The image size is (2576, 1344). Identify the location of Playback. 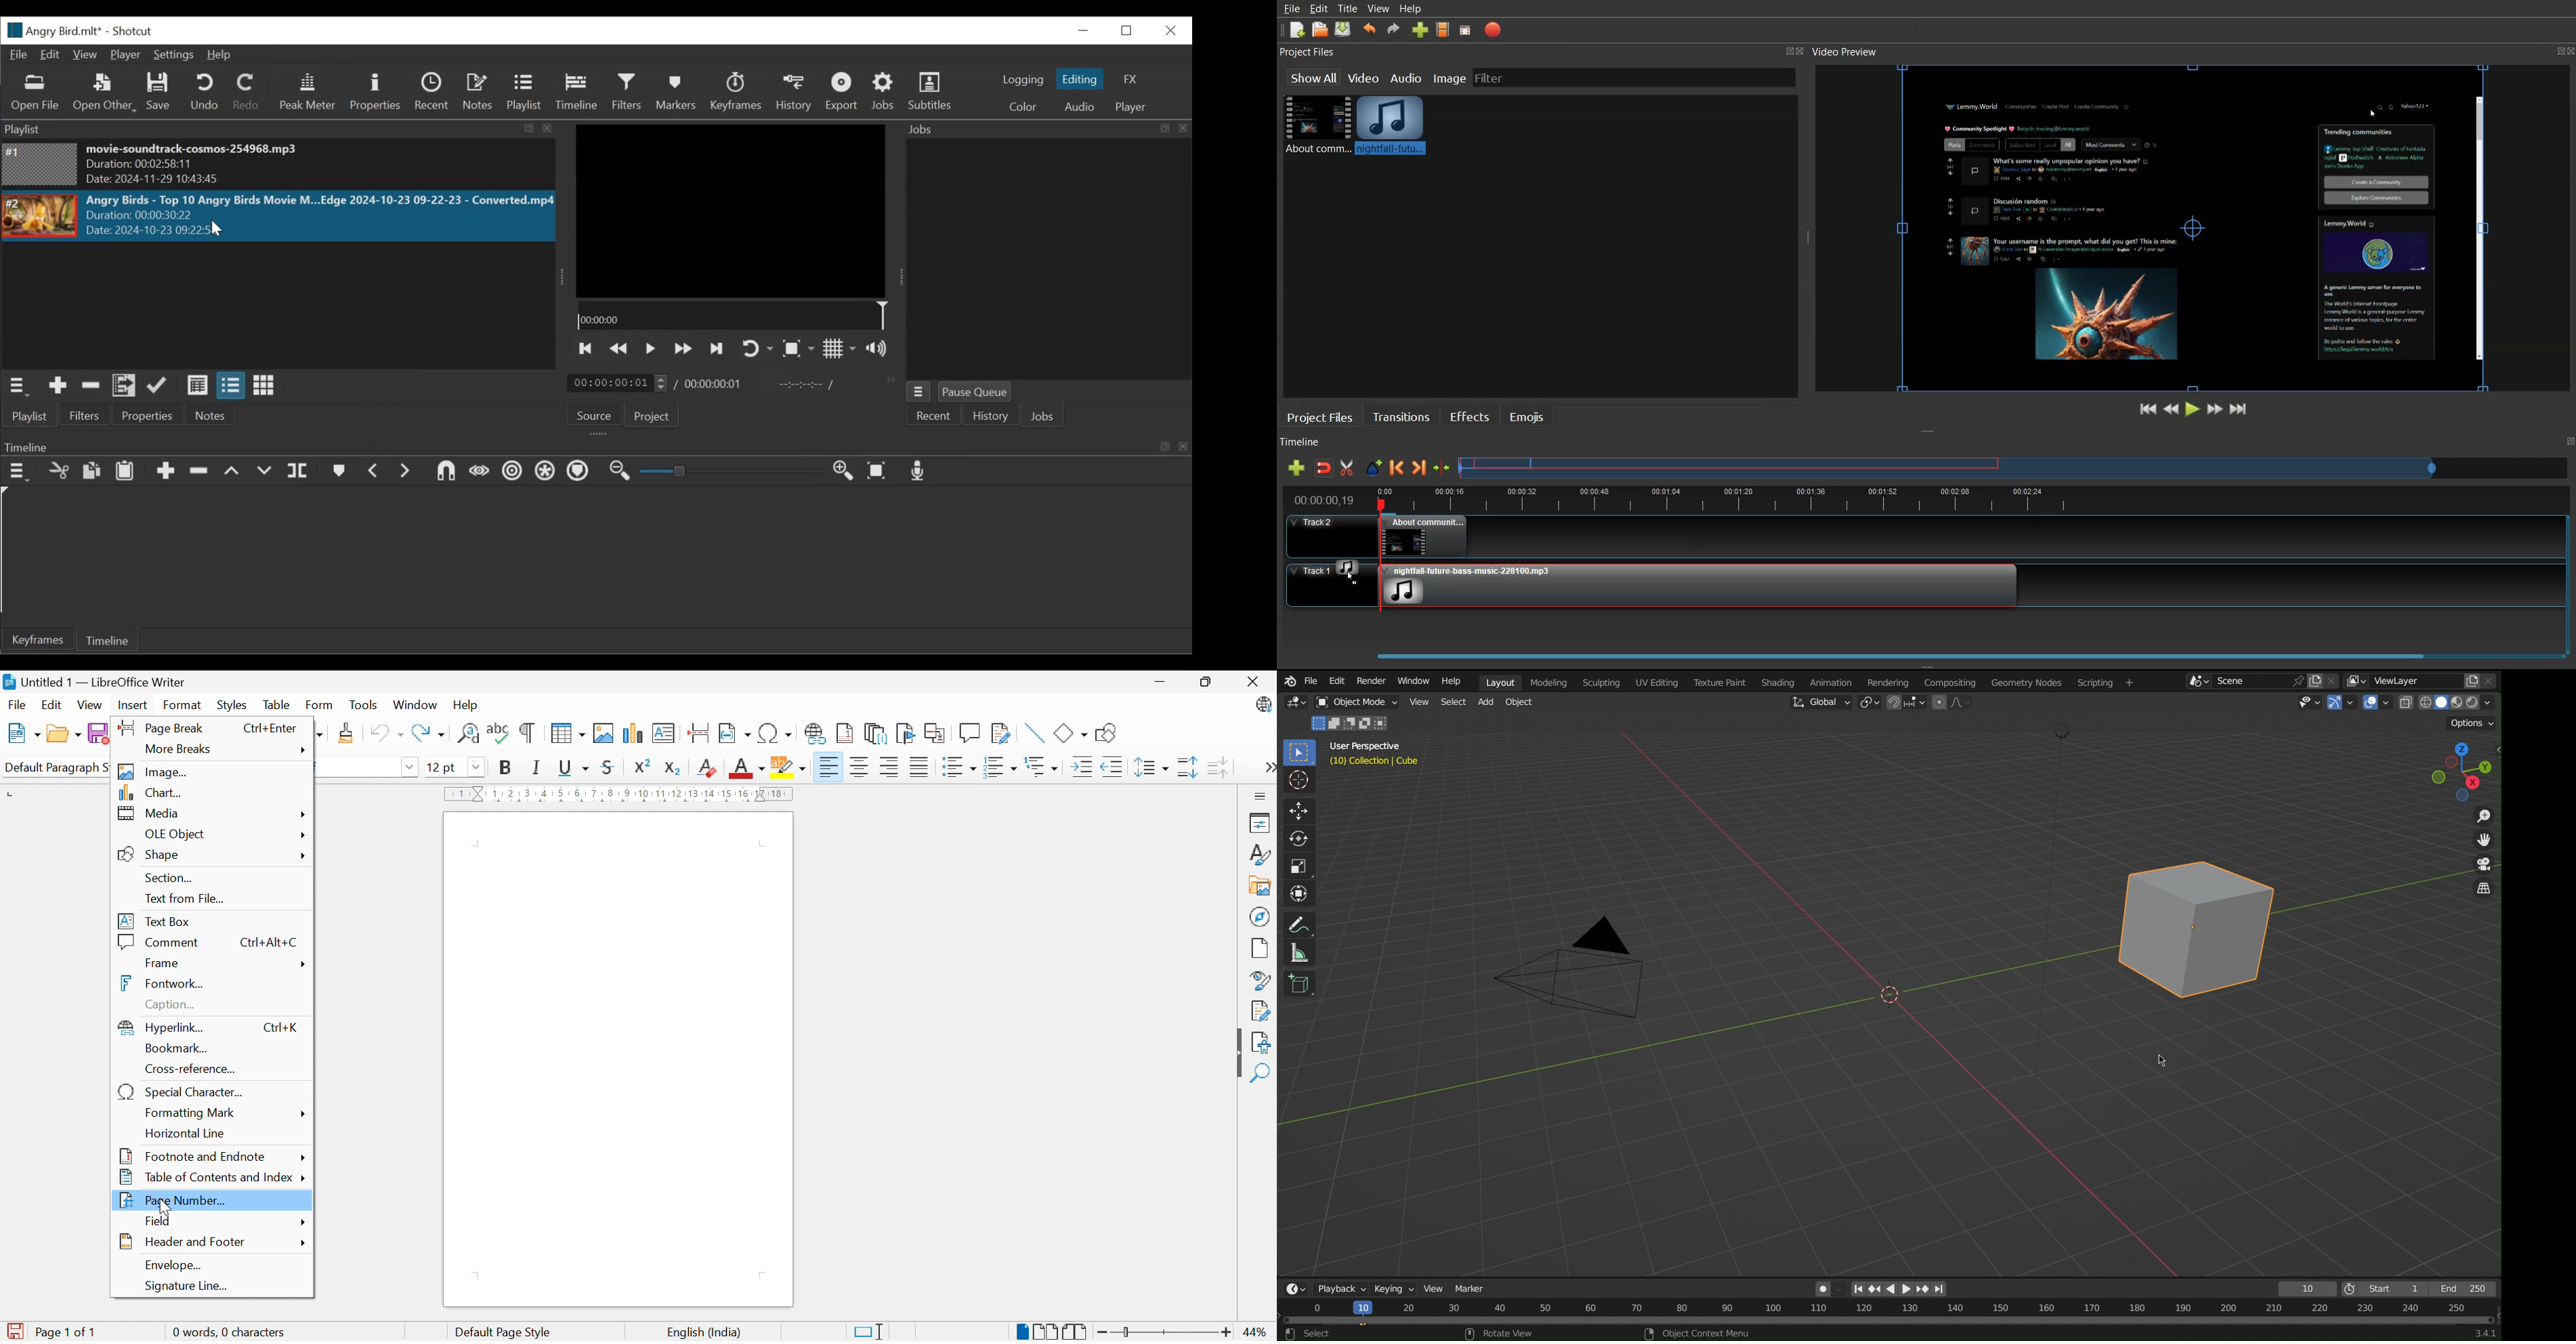
(1337, 1289).